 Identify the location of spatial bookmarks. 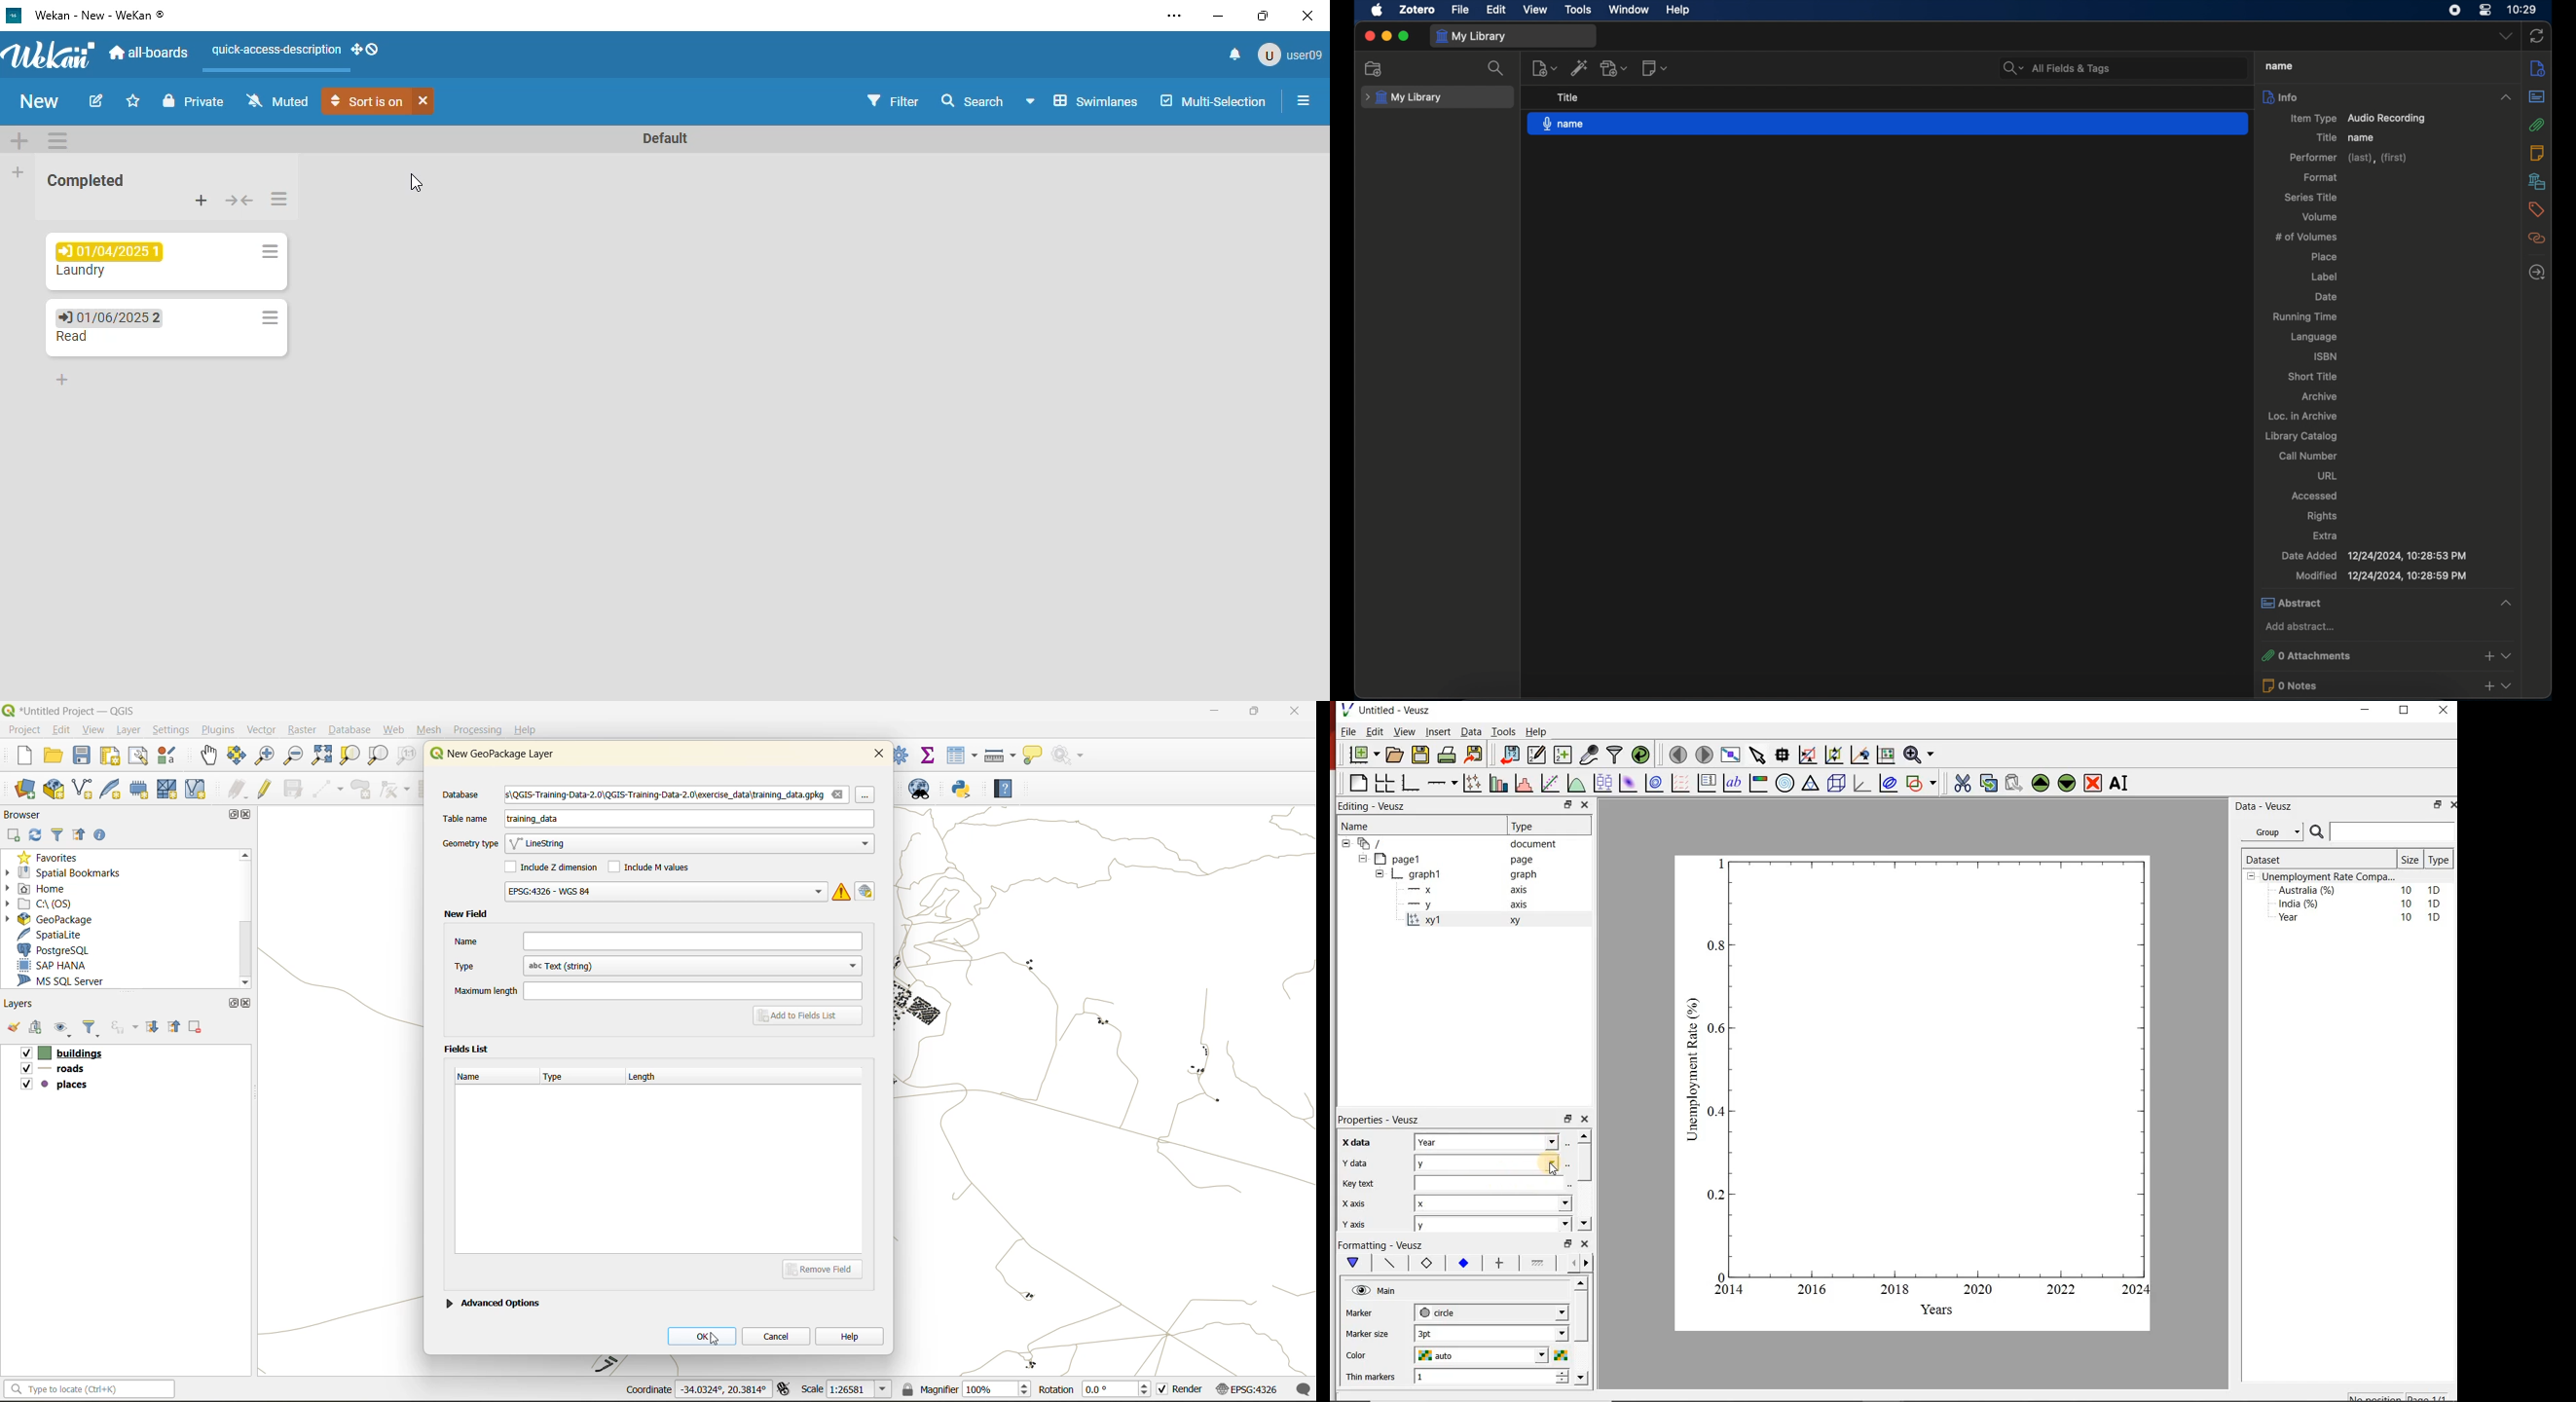
(72, 872).